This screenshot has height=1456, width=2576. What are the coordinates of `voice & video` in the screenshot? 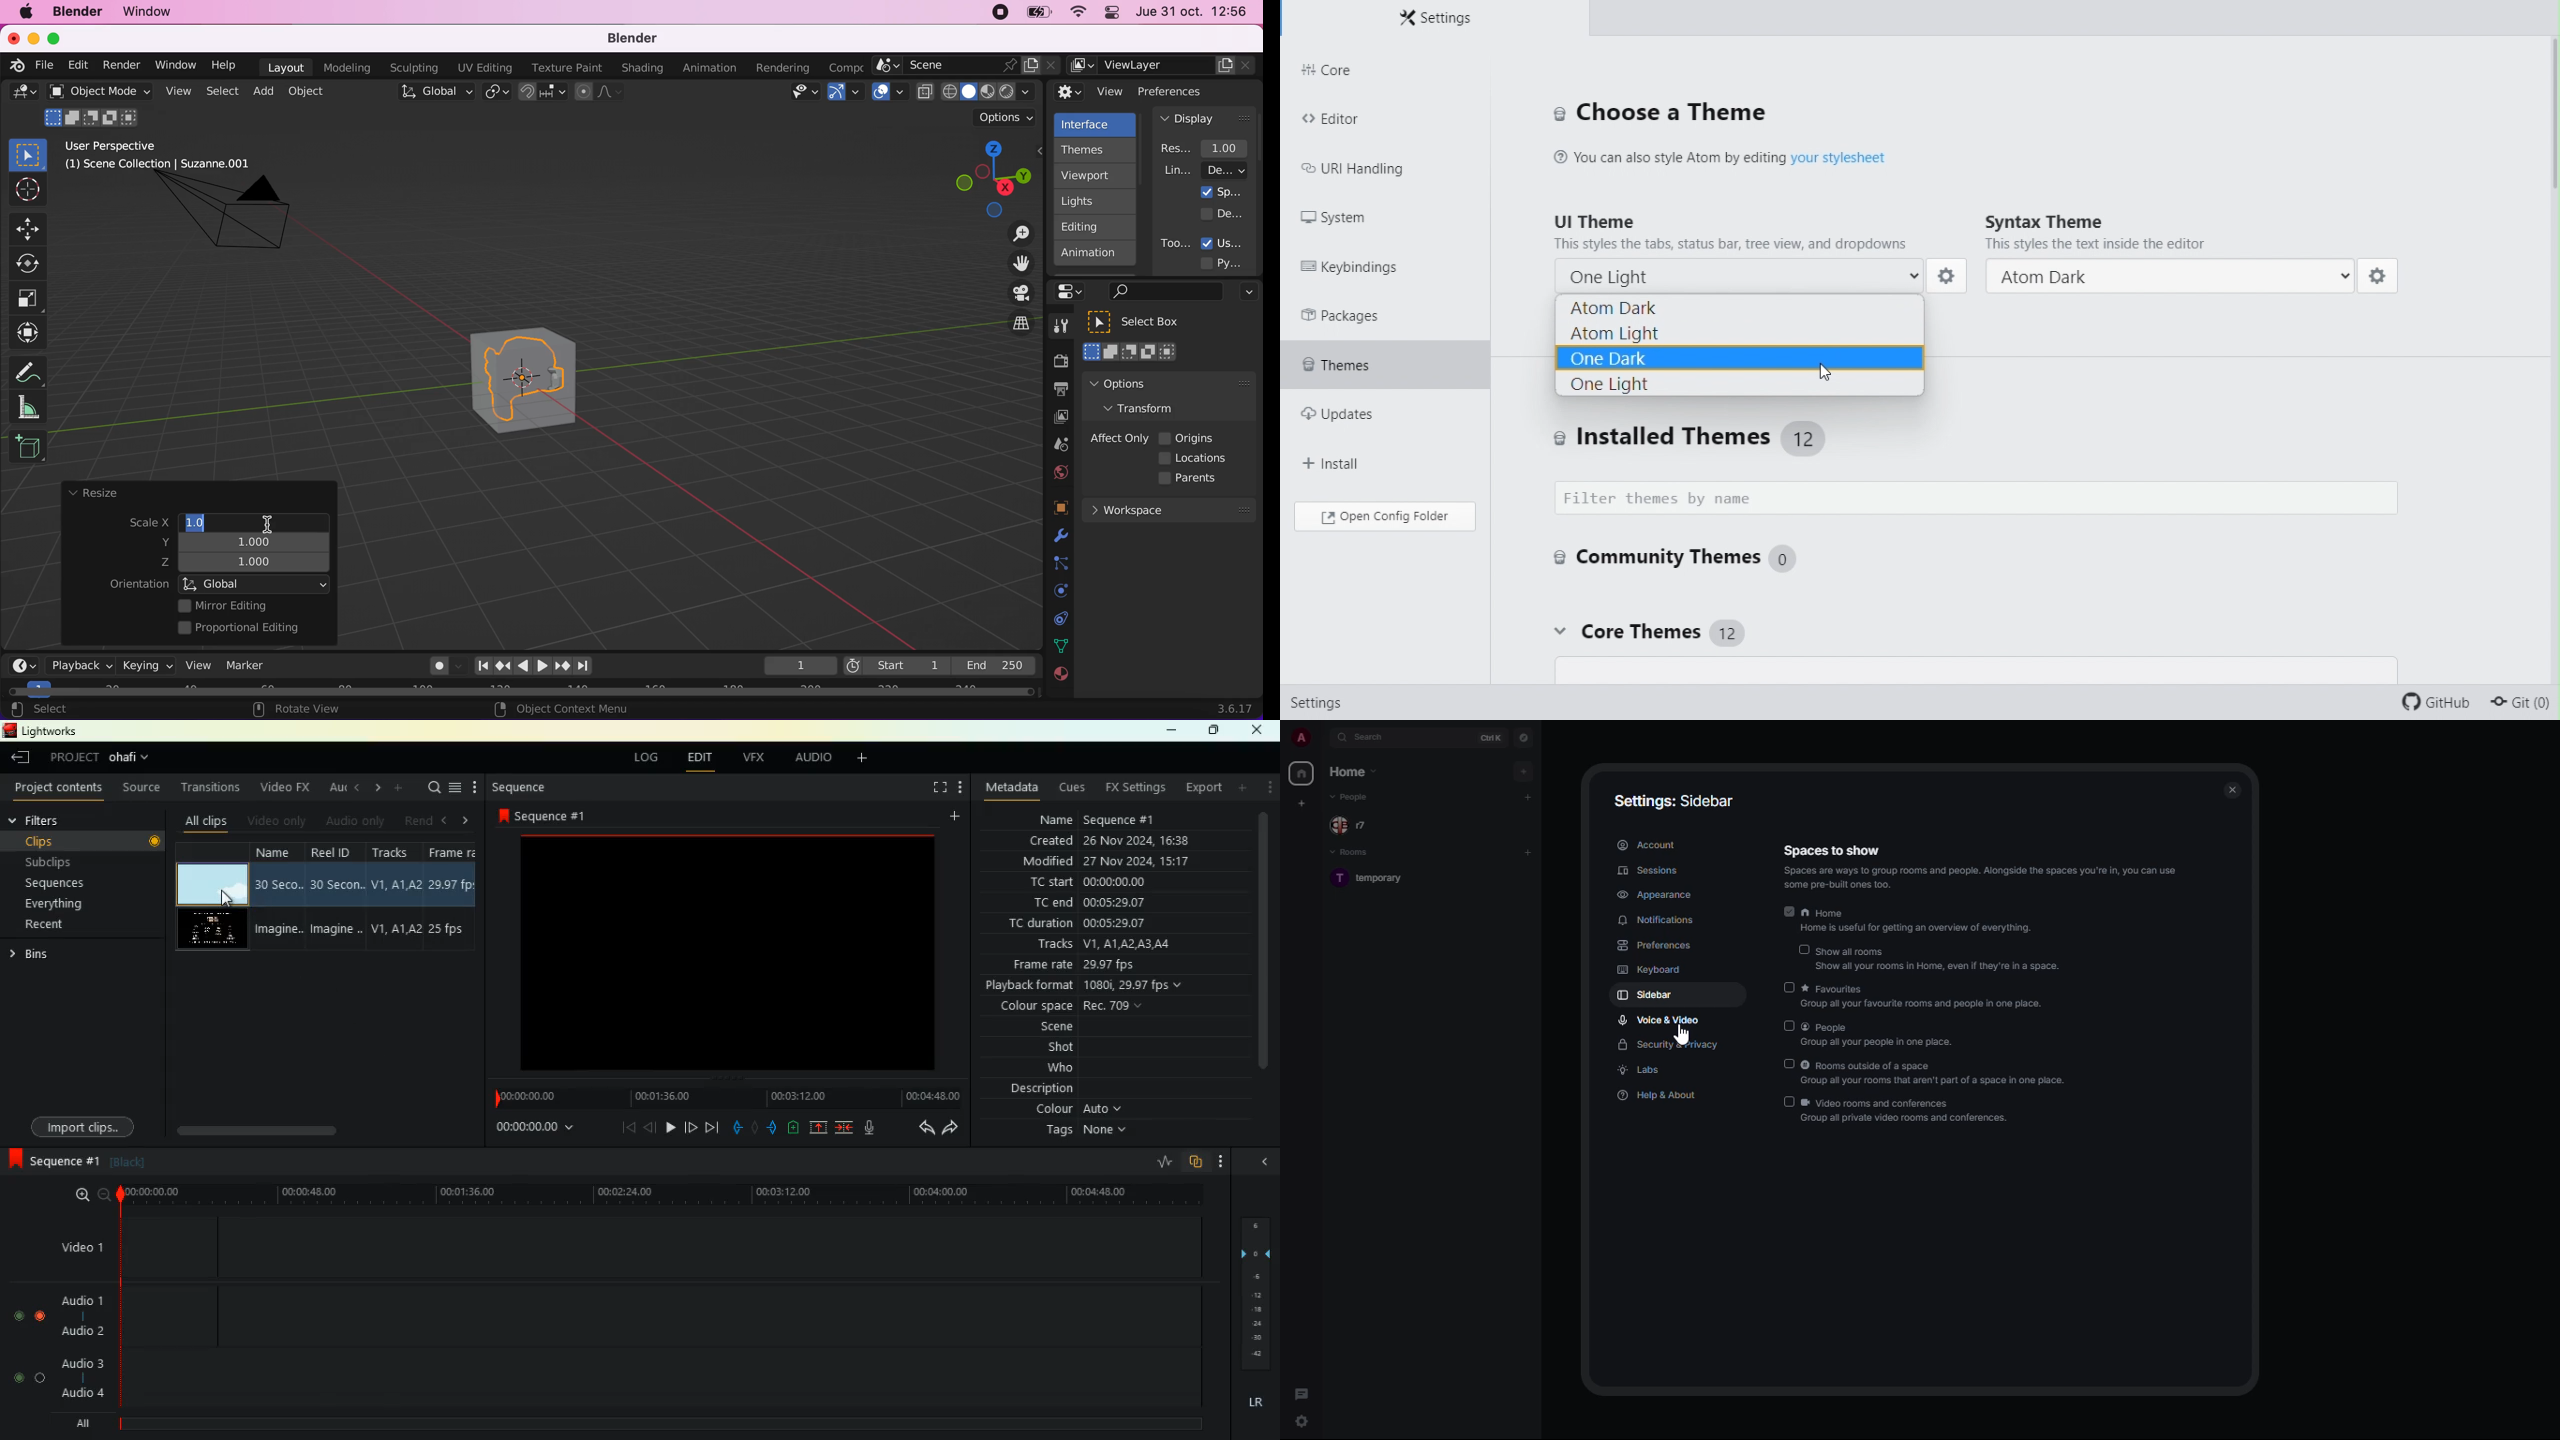 It's located at (1658, 1020).